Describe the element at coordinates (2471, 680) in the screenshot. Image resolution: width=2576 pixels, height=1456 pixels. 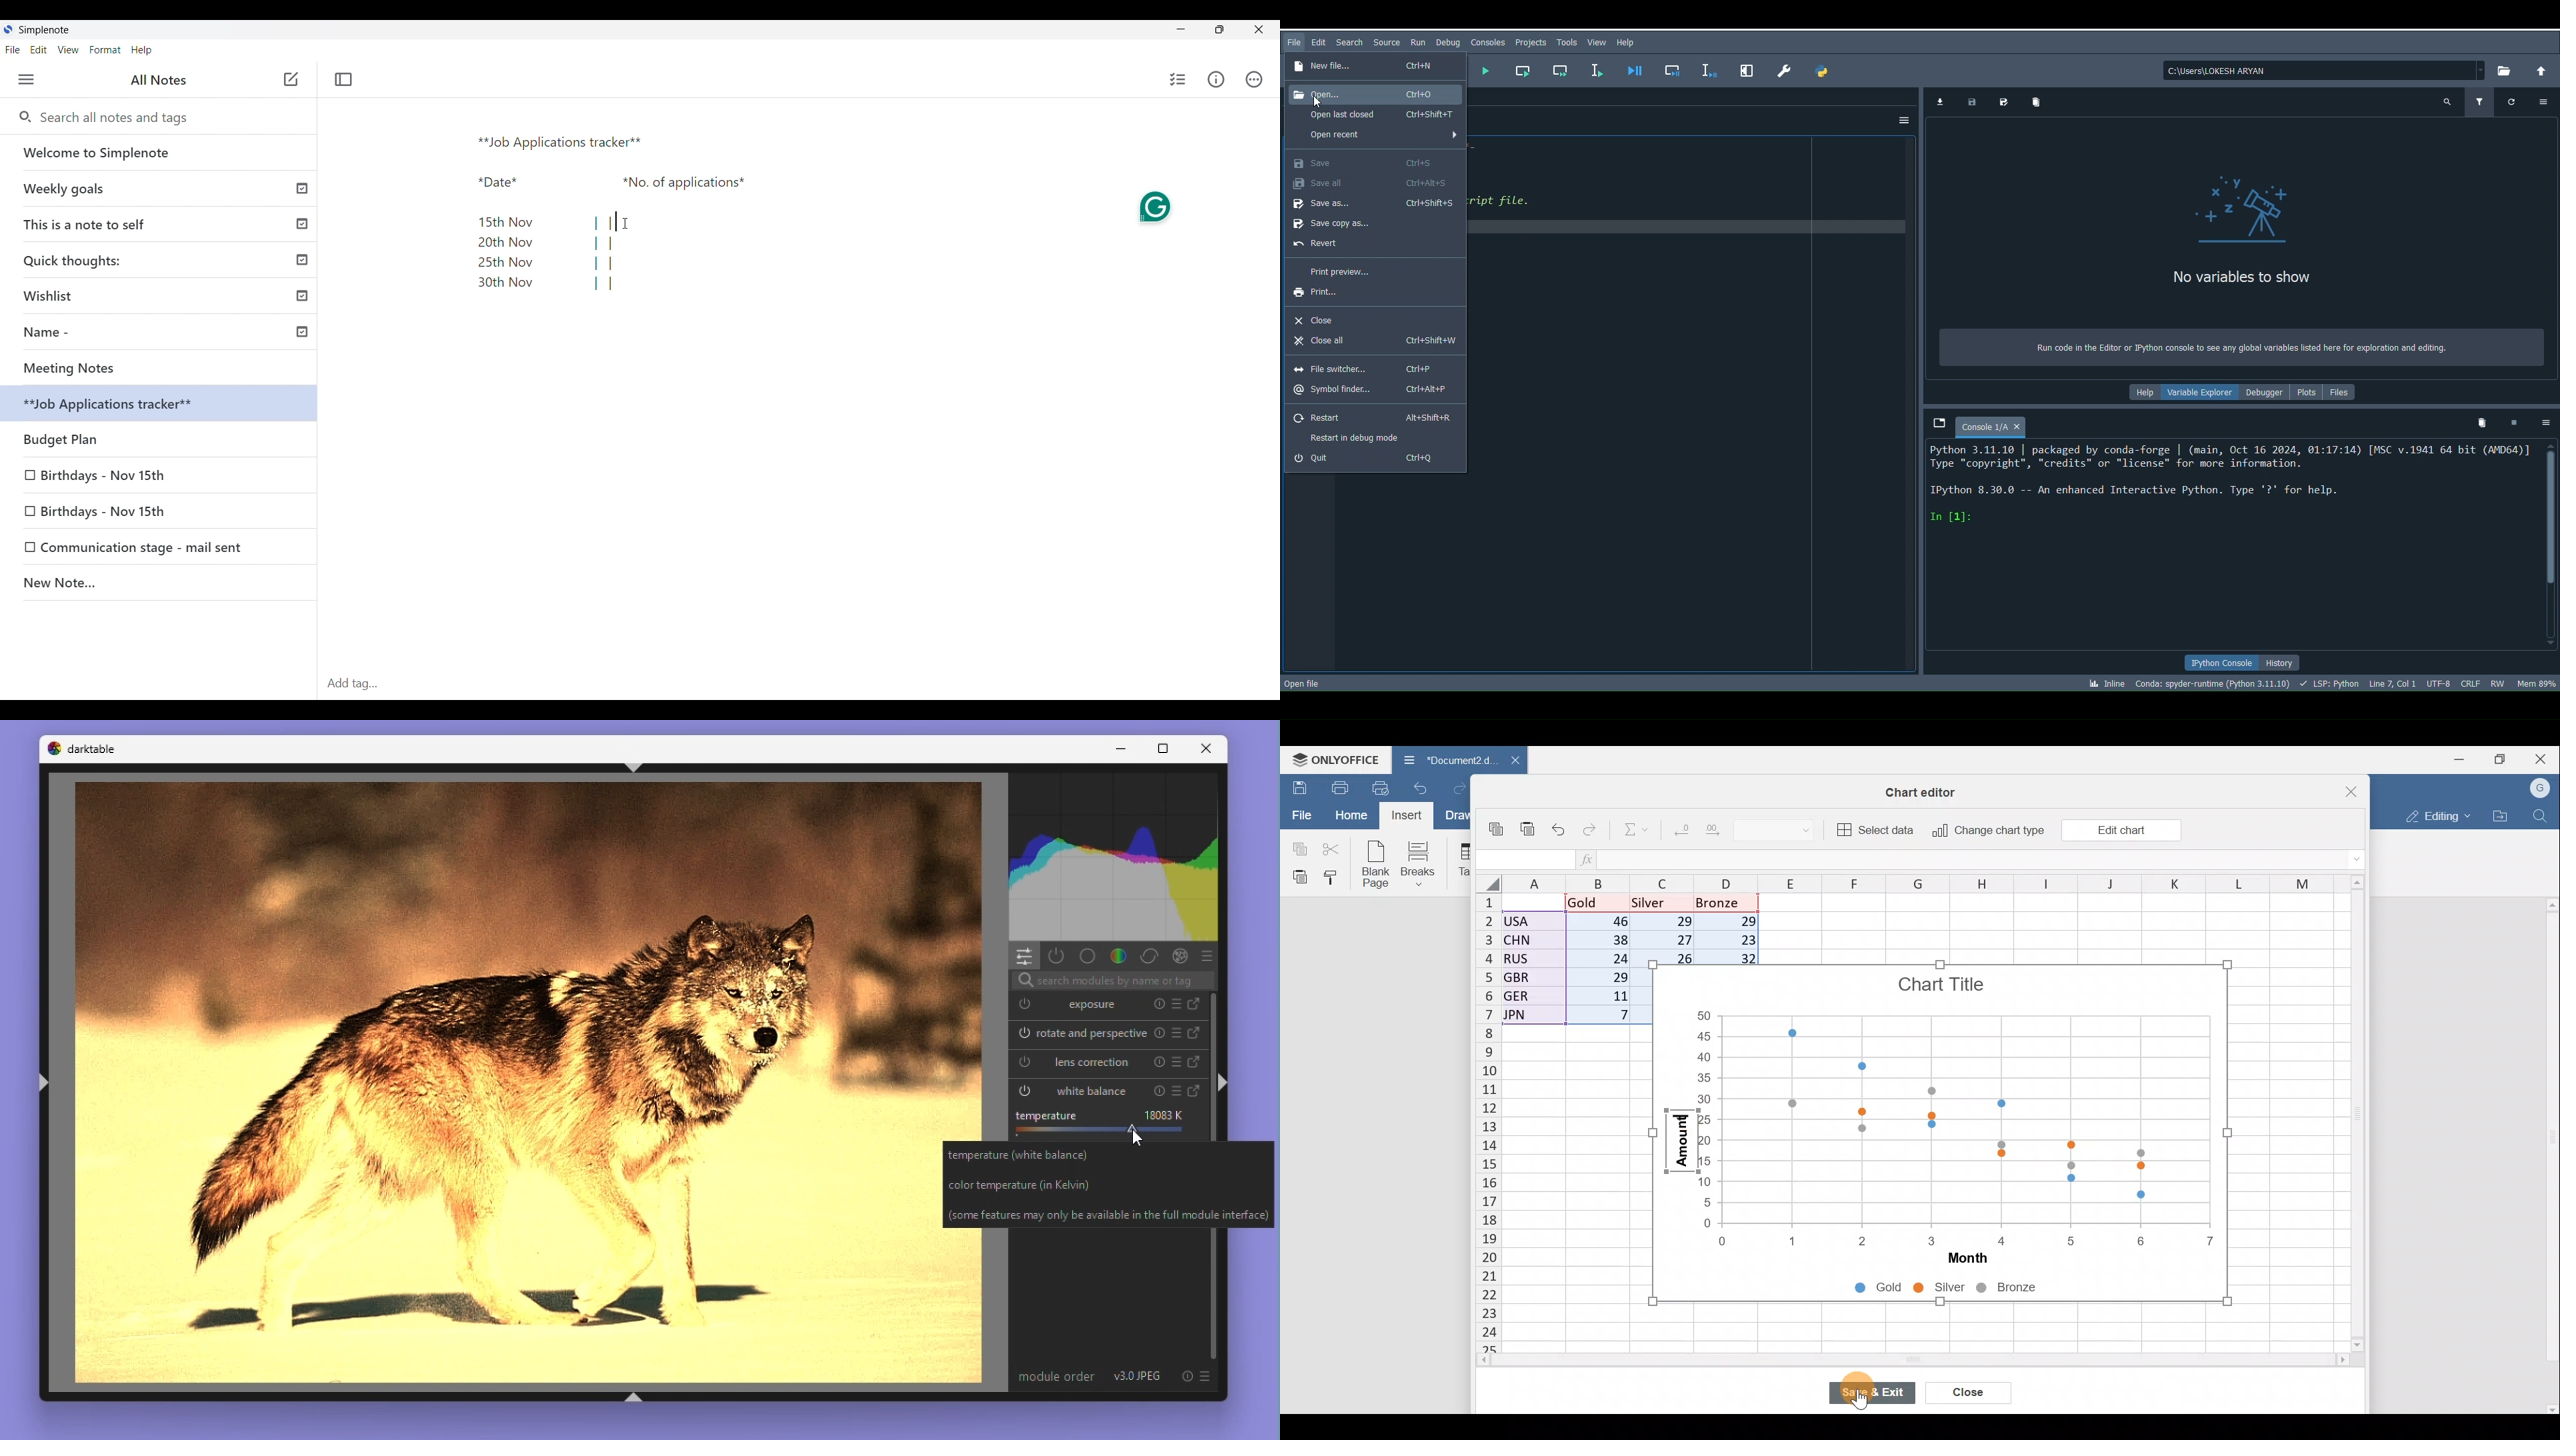
I see `File EOL Status` at that location.